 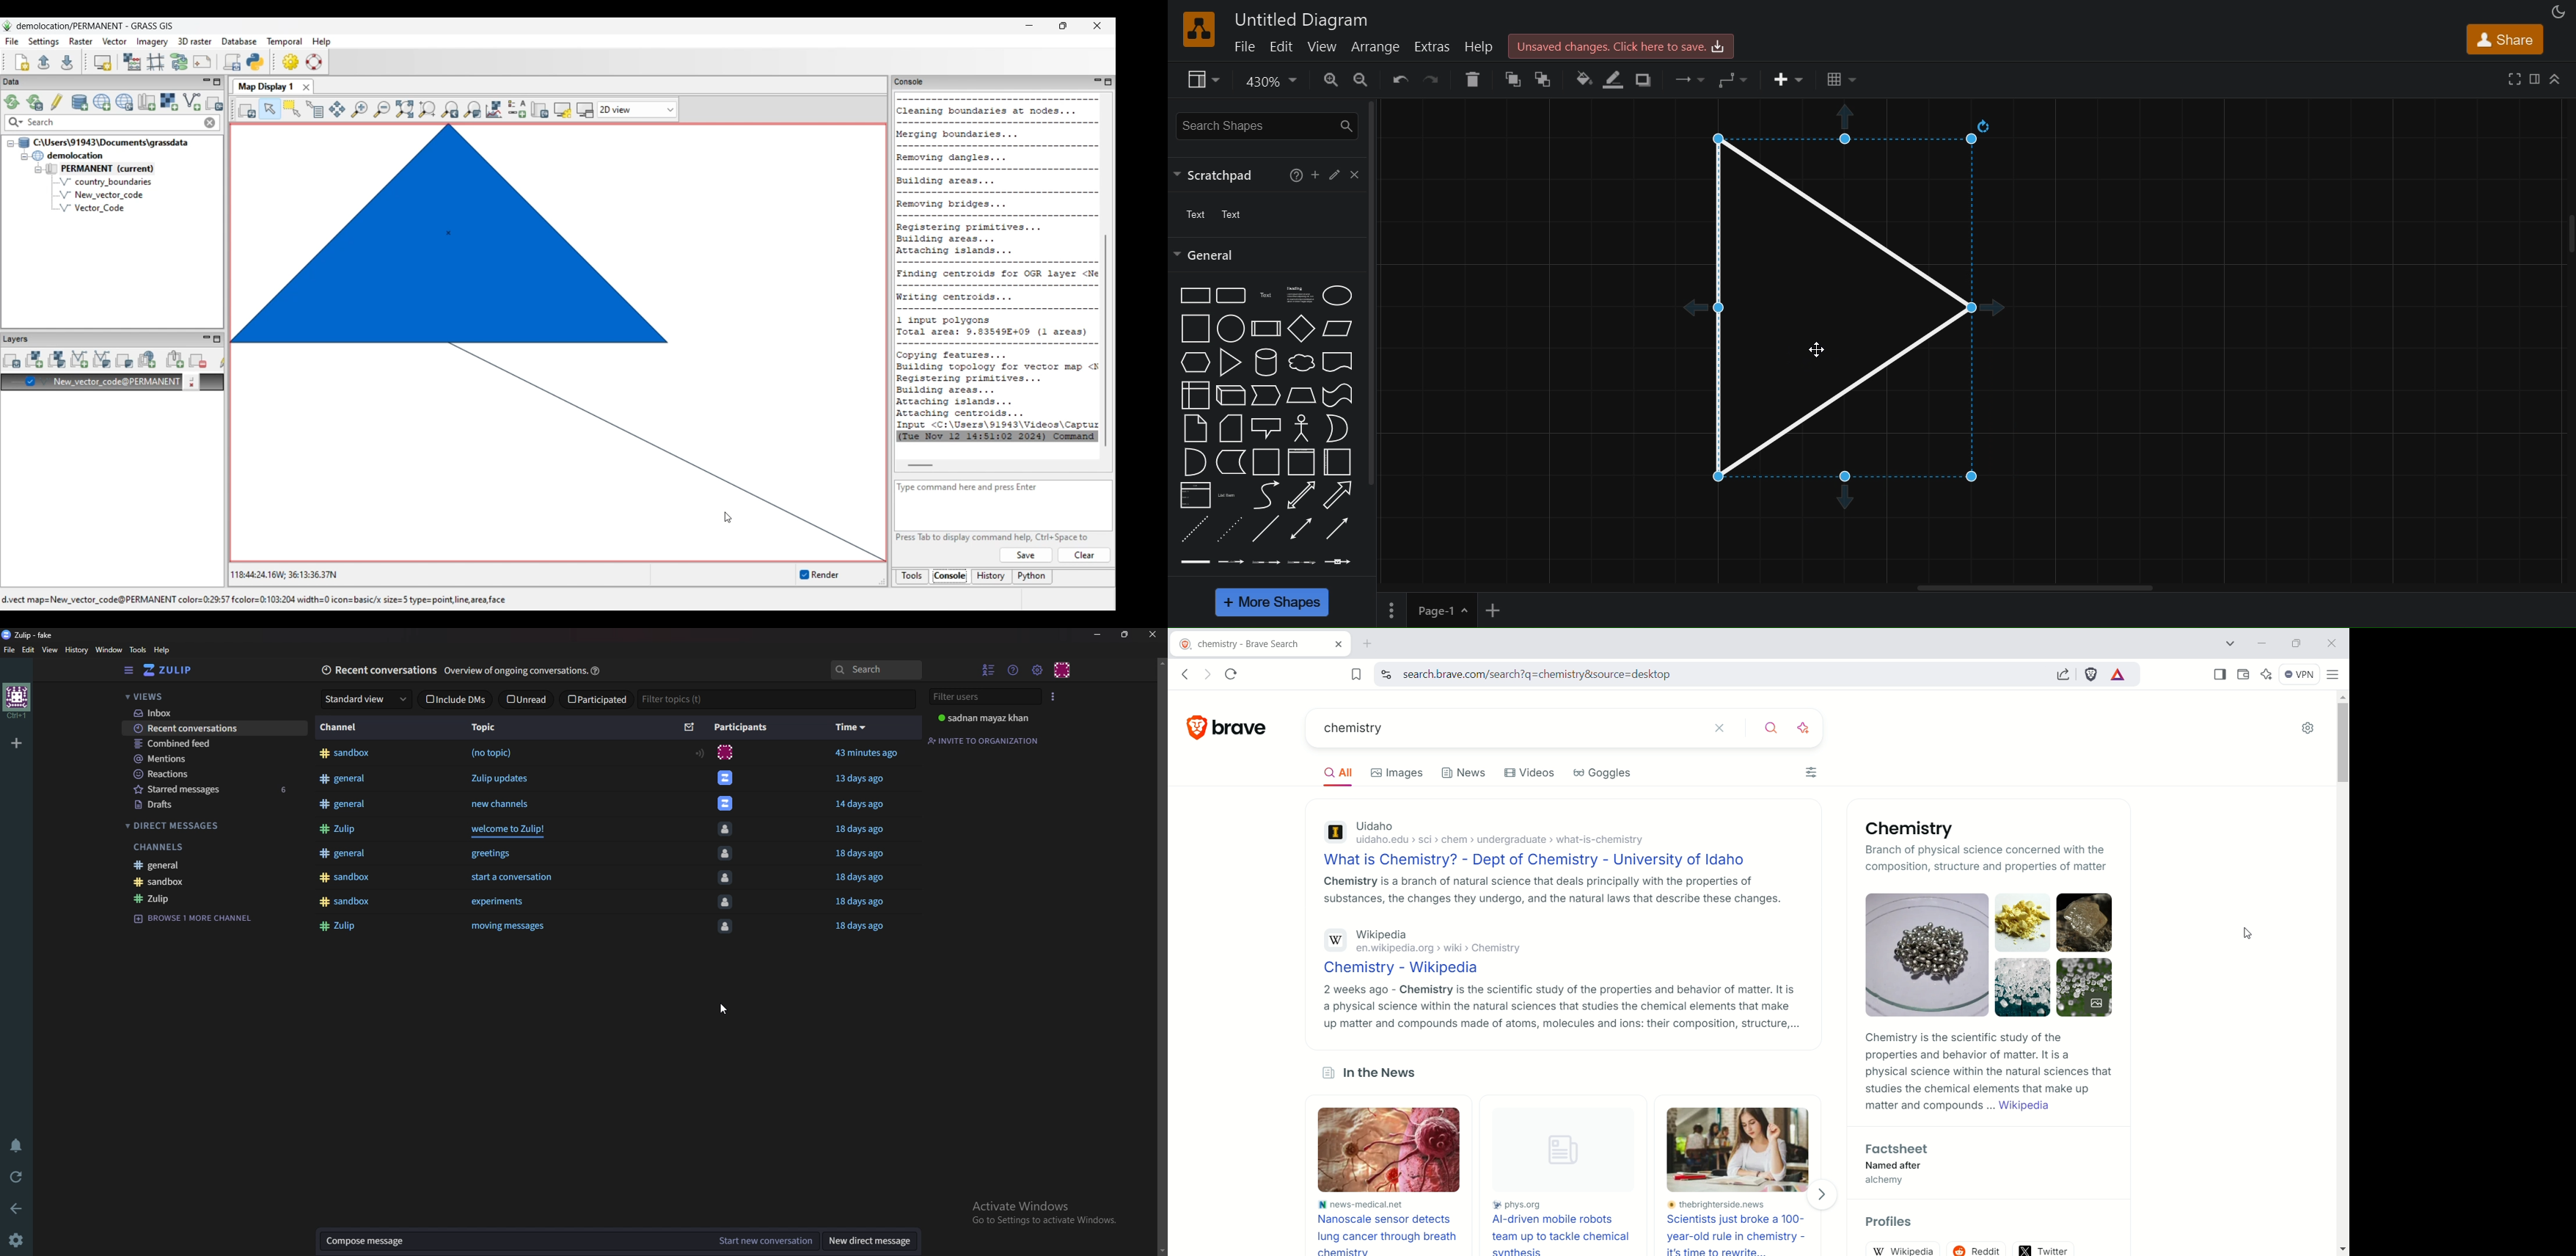 I want to click on Unsaved changes. click here to save., so click(x=1622, y=45).